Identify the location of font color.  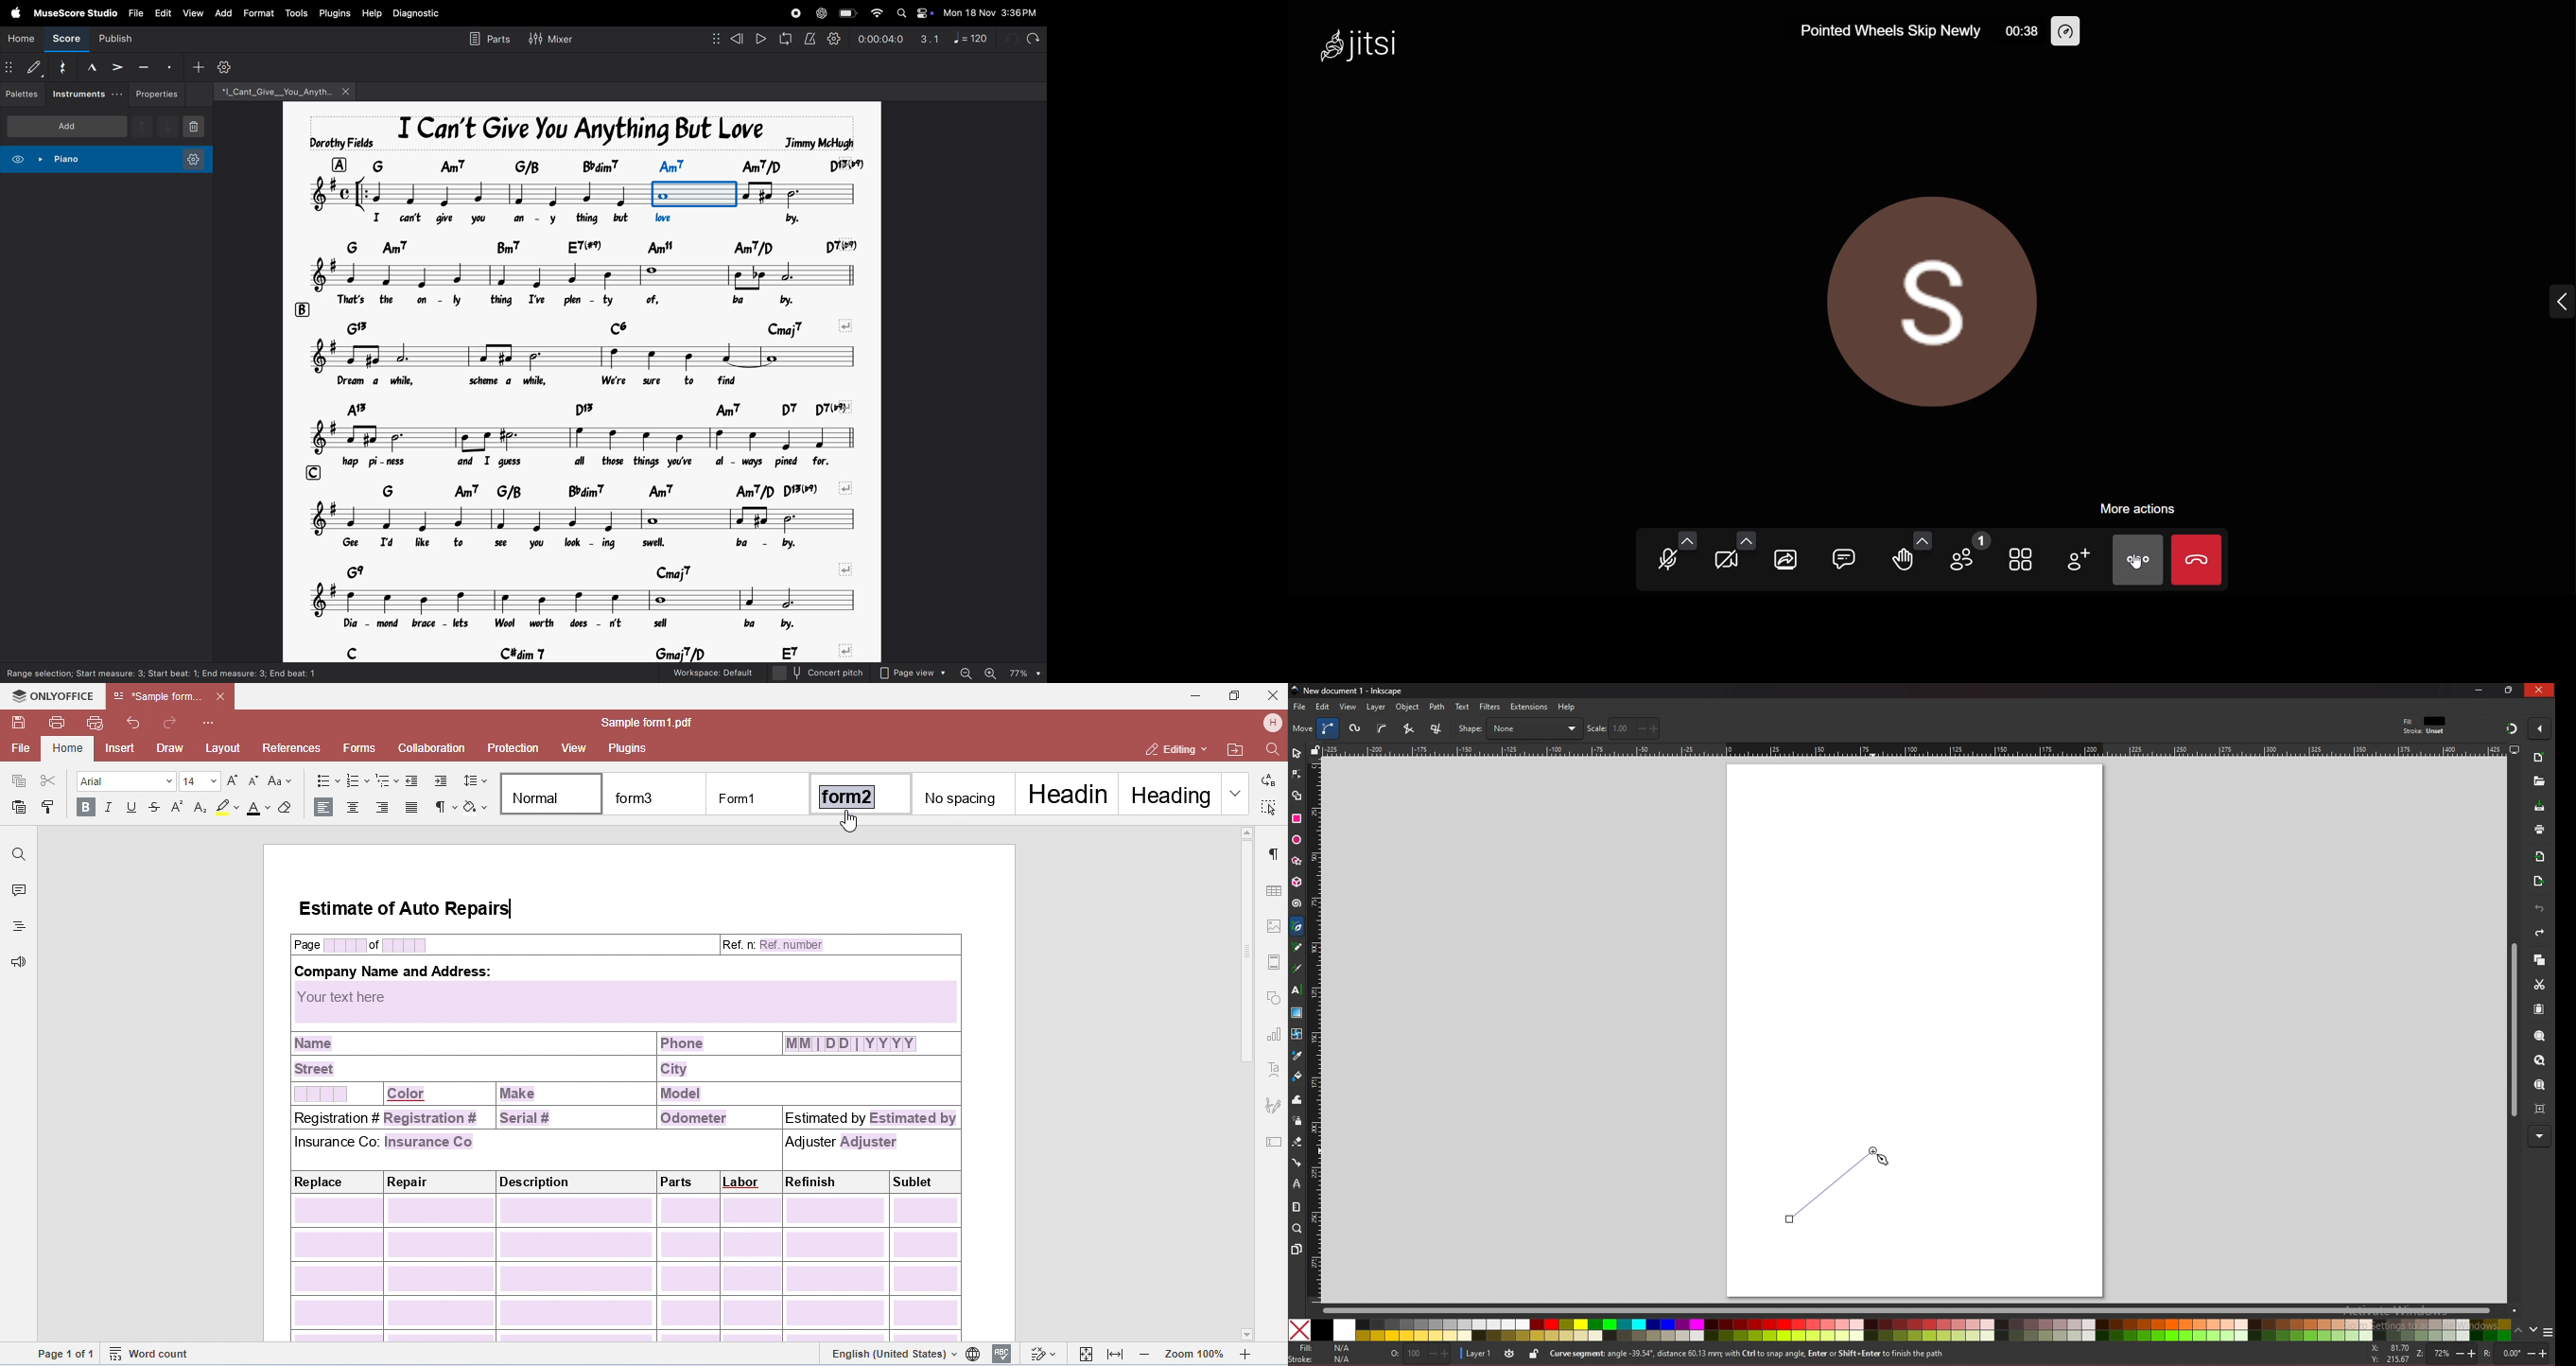
(259, 809).